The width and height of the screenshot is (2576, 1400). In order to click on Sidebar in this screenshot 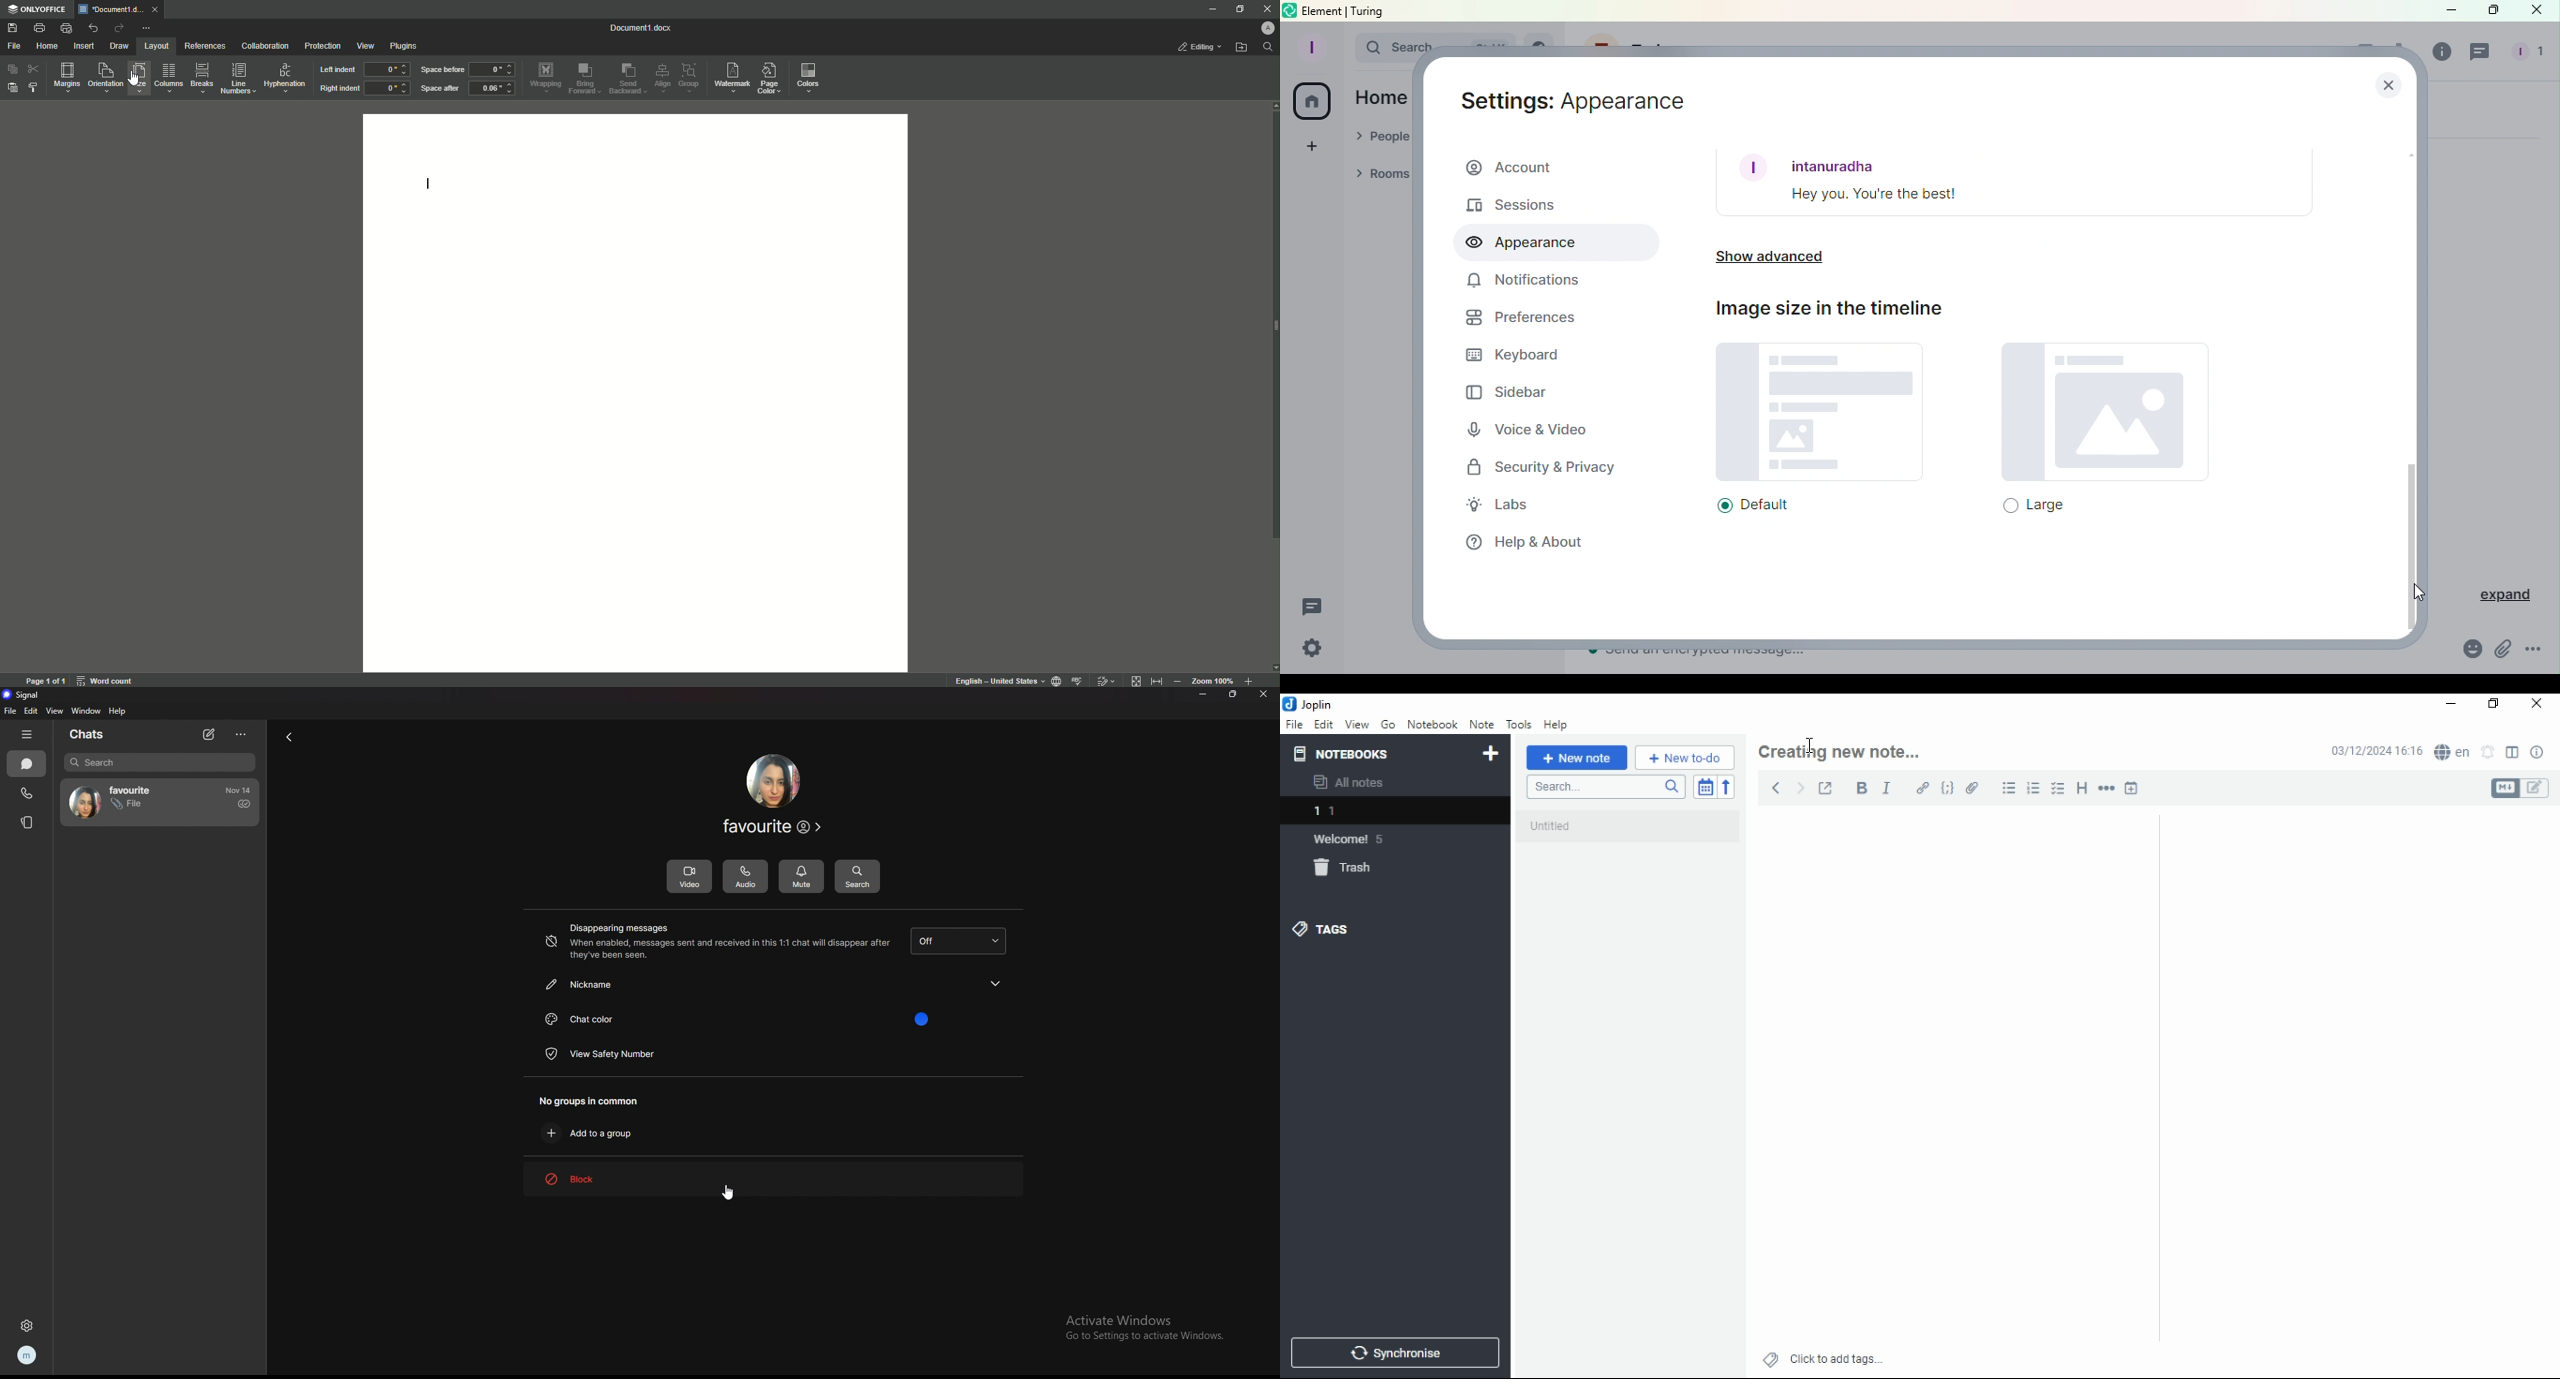, I will do `click(1507, 392)`.